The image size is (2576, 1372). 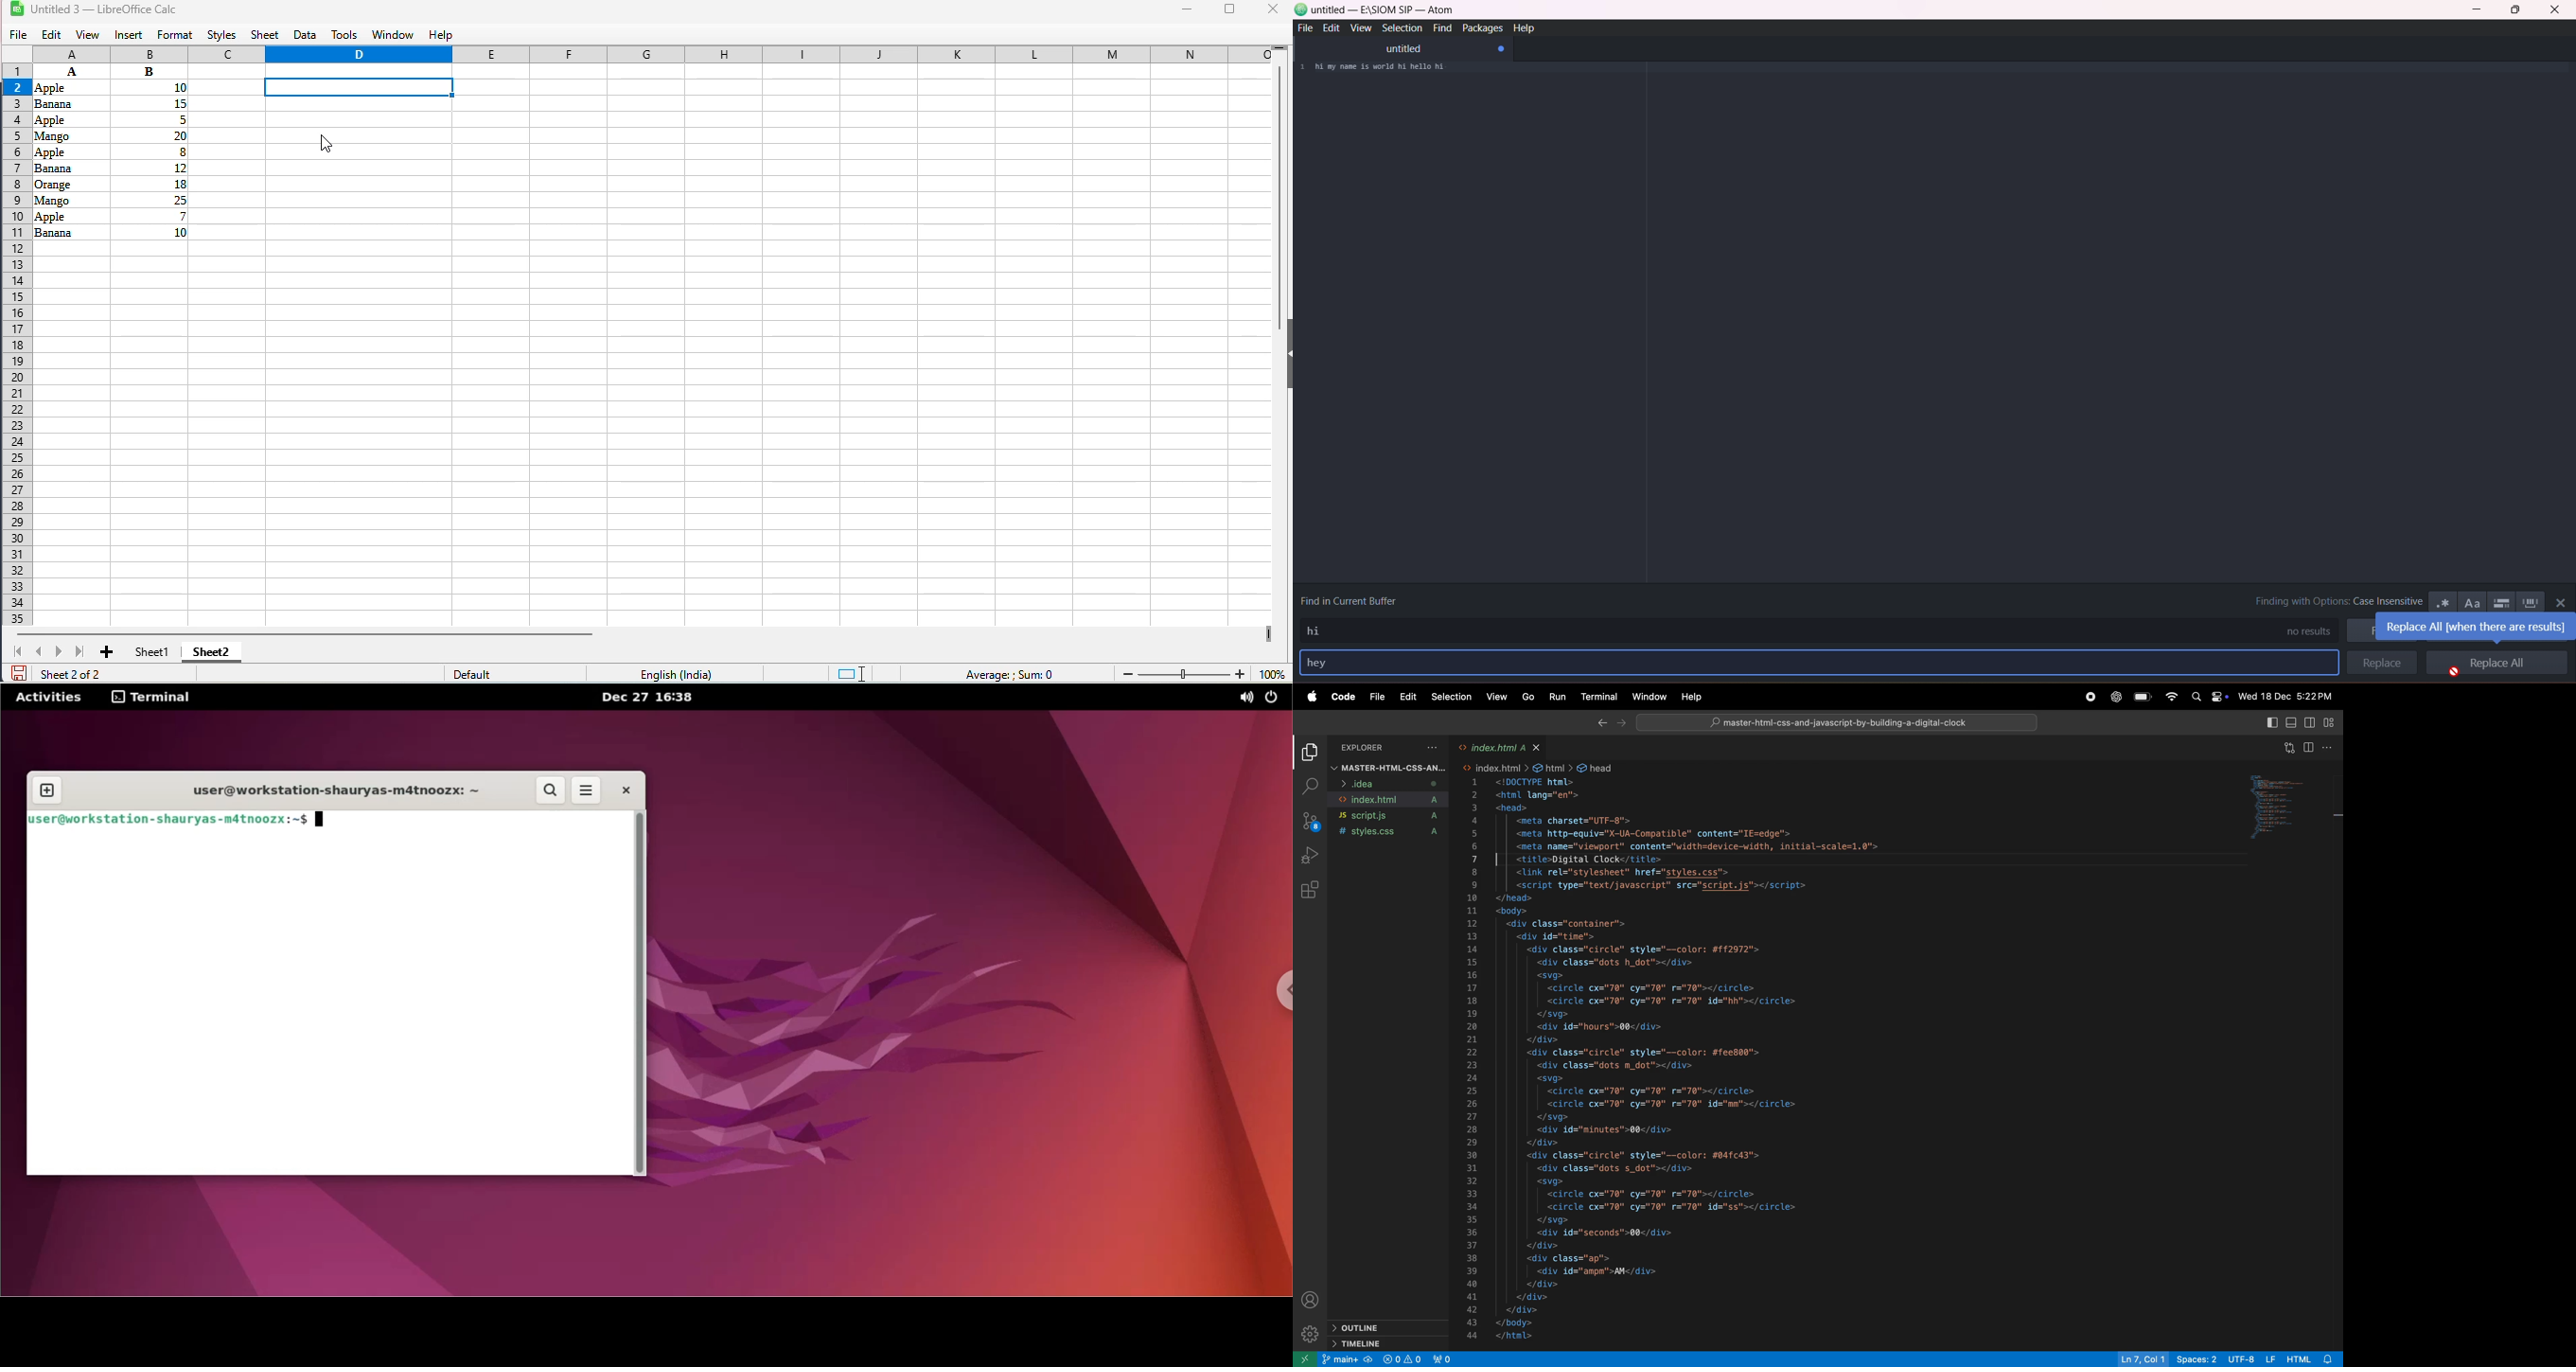 What do you see at coordinates (1598, 698) in the screenshot?
I see `terminal` at bounding box center [1598, 698].